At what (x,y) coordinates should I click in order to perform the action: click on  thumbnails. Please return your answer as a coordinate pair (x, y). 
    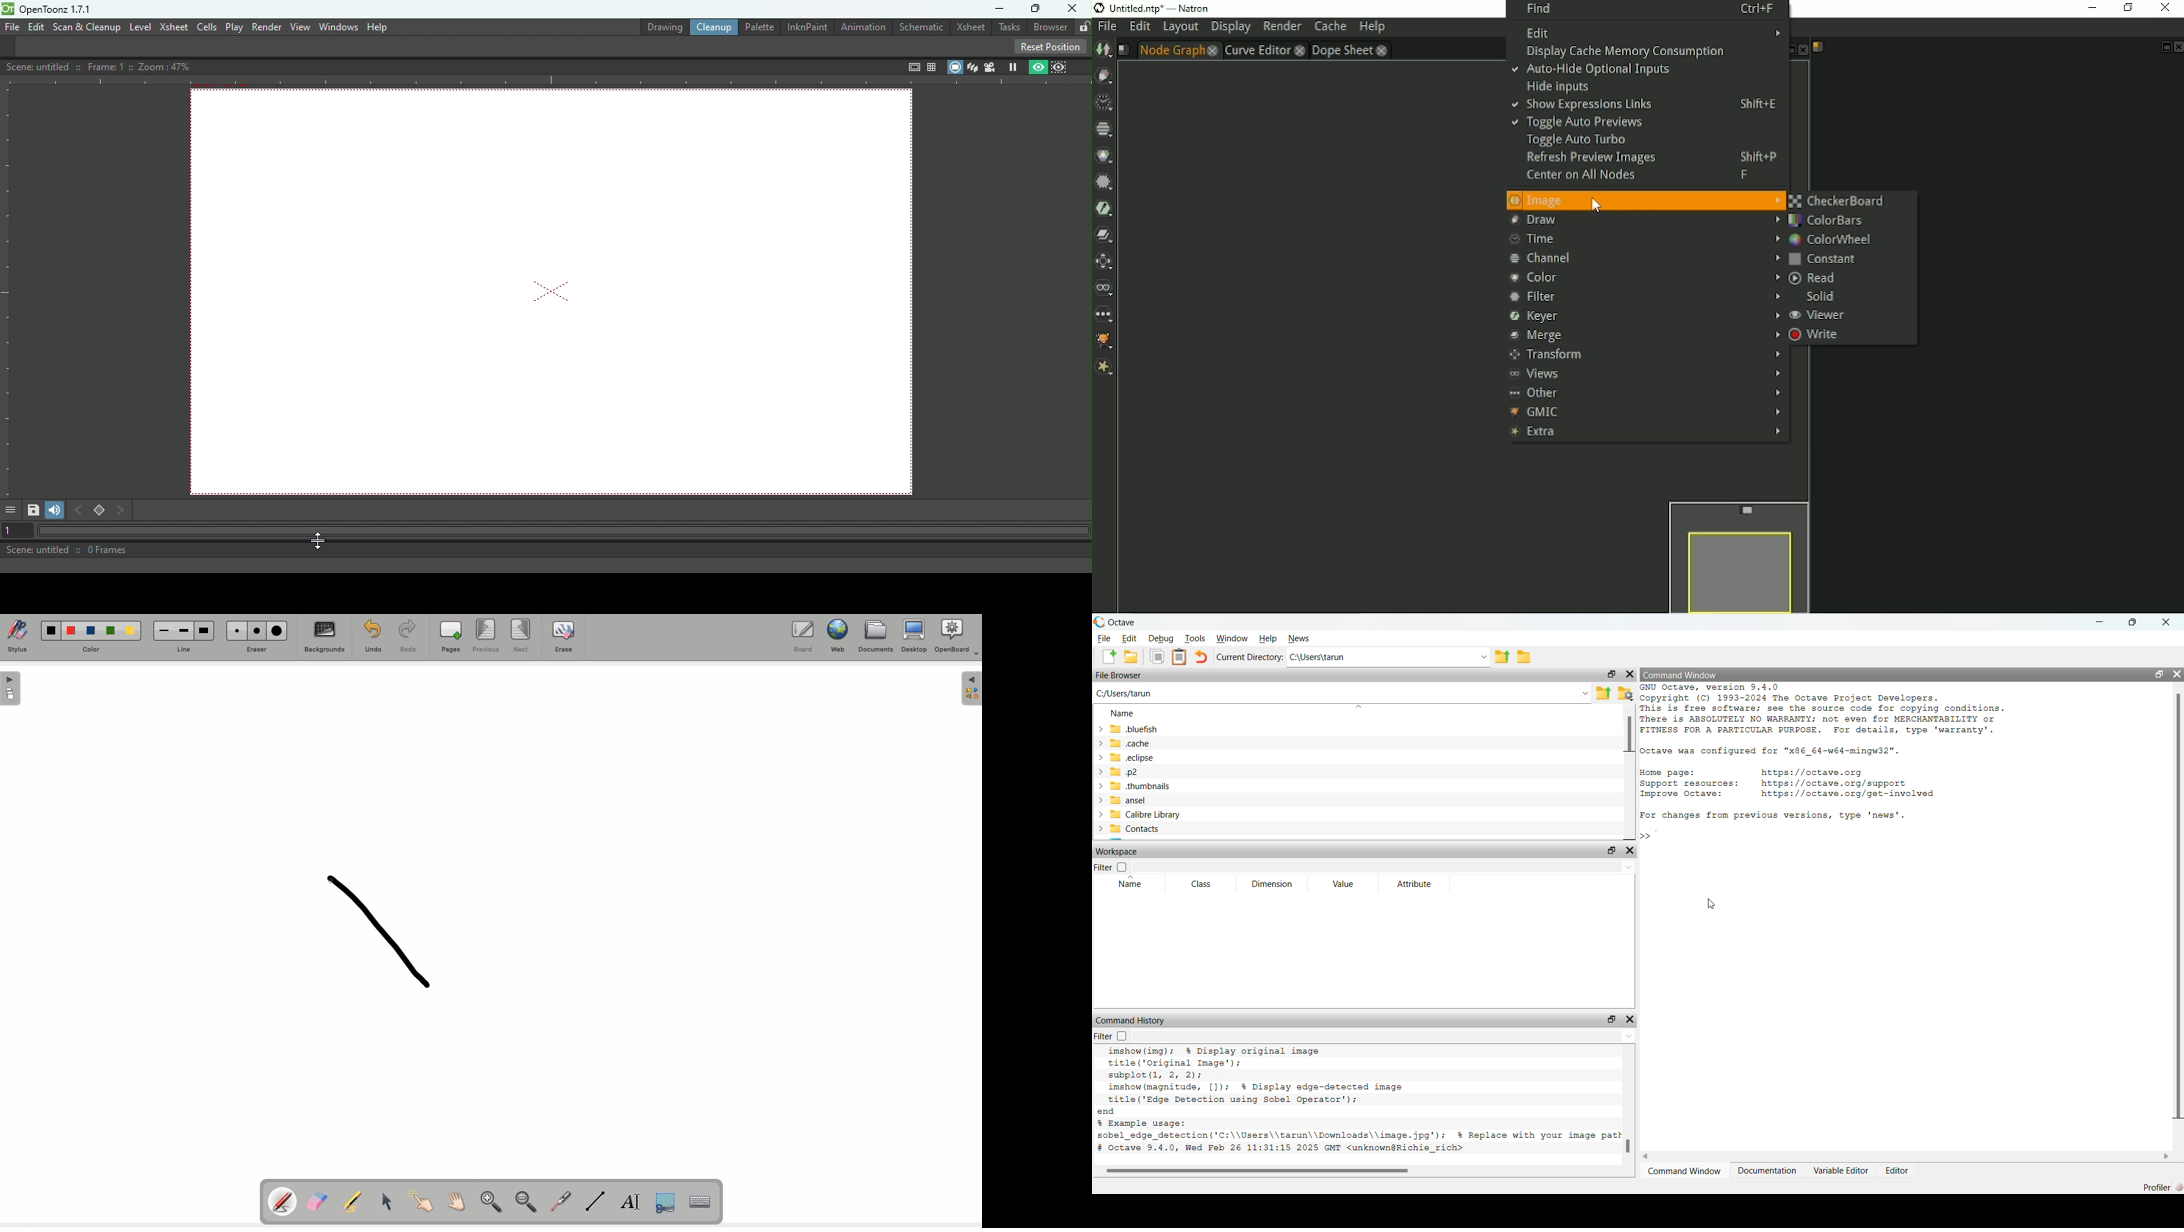
    Looking at the image, I should click on (1136, 786).